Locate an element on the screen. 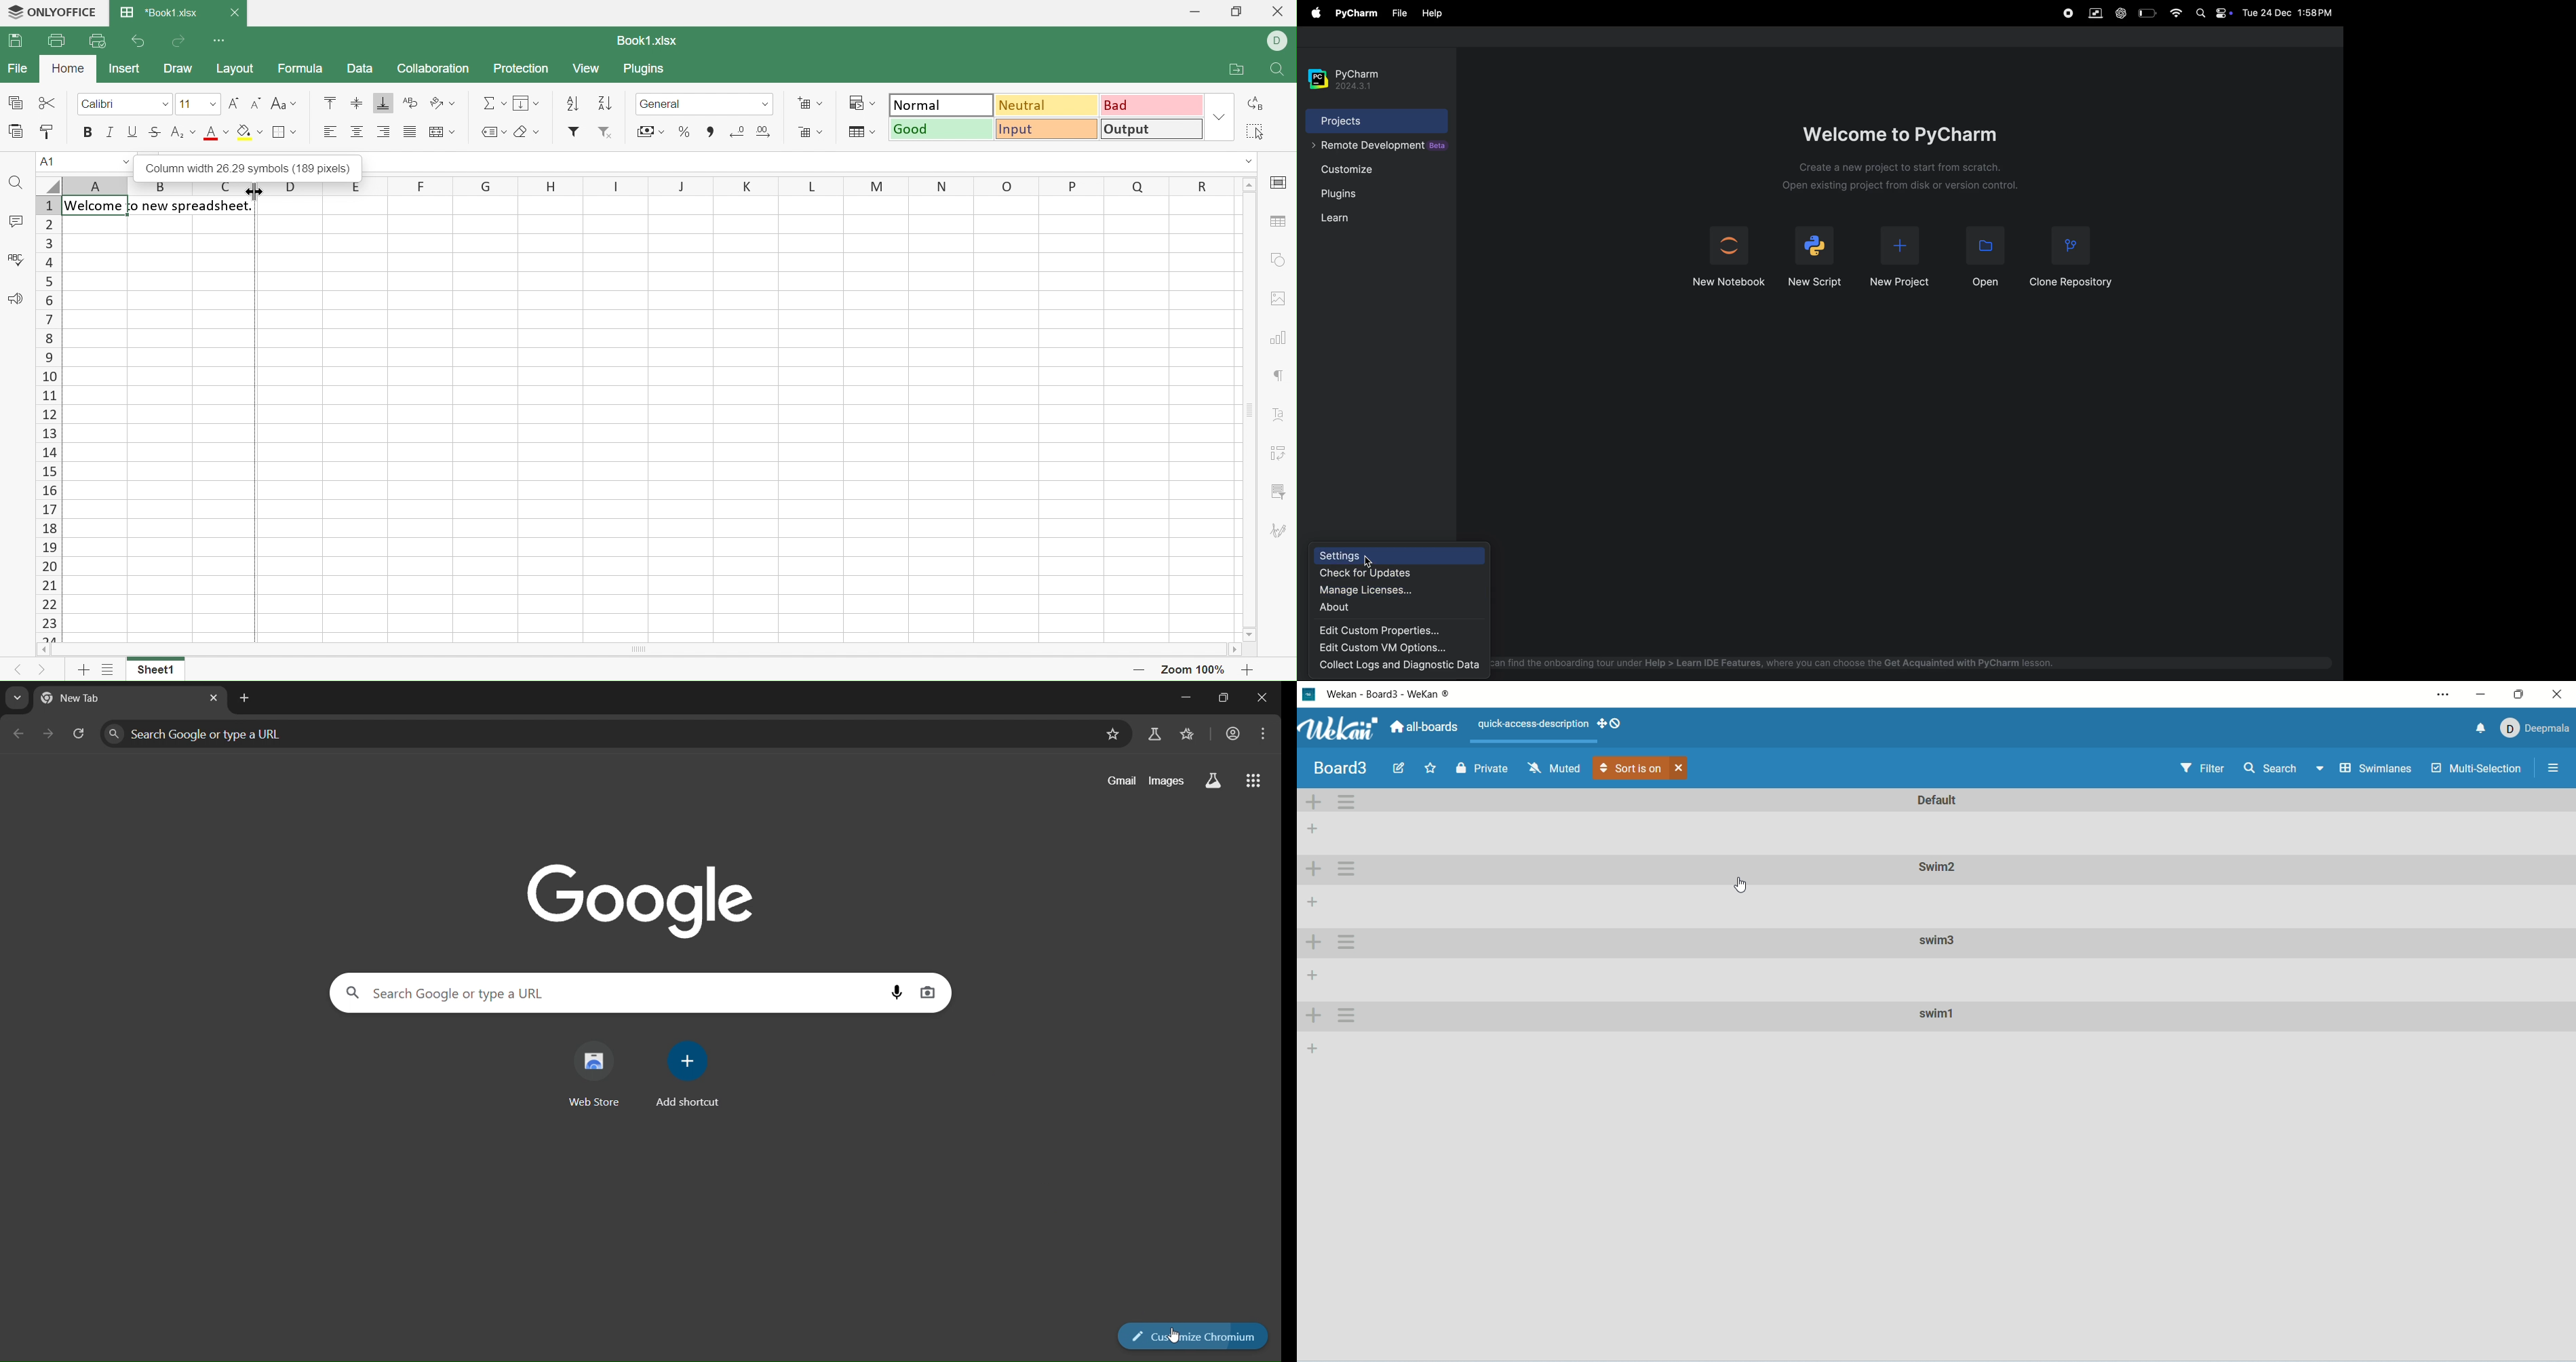 The width and height of the screenshot is (2576, 1372). Format as table template is located at coordinates (861, 132).